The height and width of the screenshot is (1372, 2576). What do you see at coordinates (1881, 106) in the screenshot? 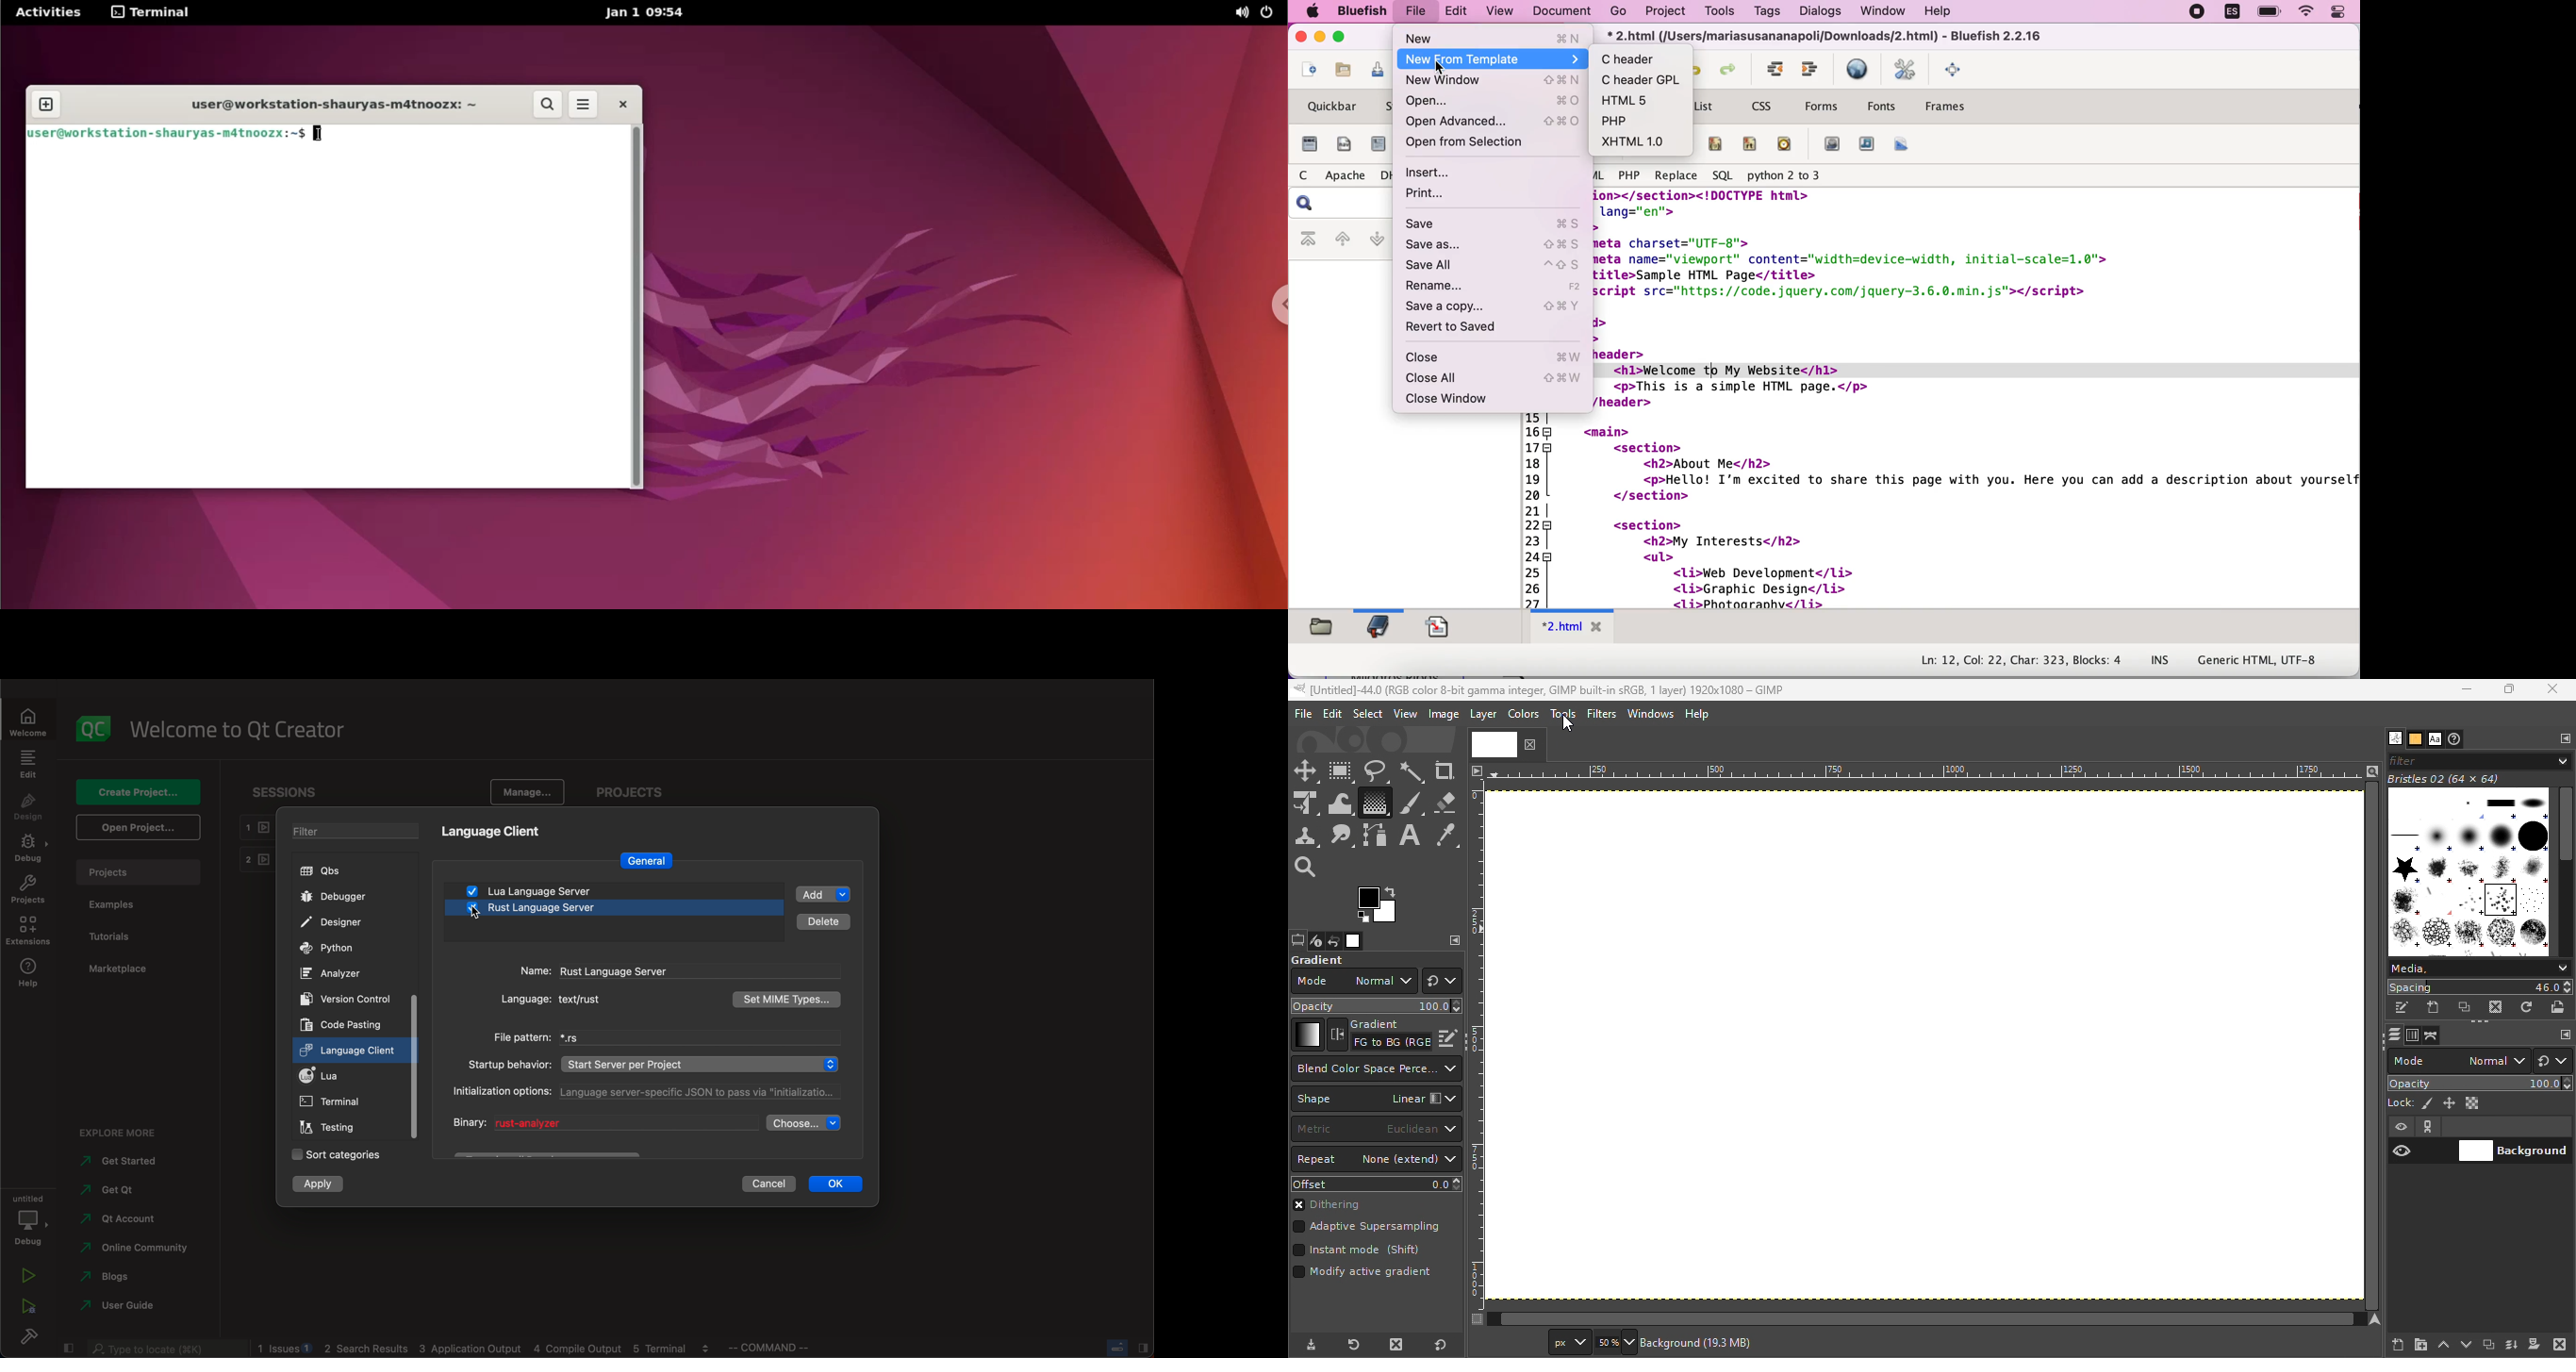
I see `fonts` at bounding box center [1881, 106].